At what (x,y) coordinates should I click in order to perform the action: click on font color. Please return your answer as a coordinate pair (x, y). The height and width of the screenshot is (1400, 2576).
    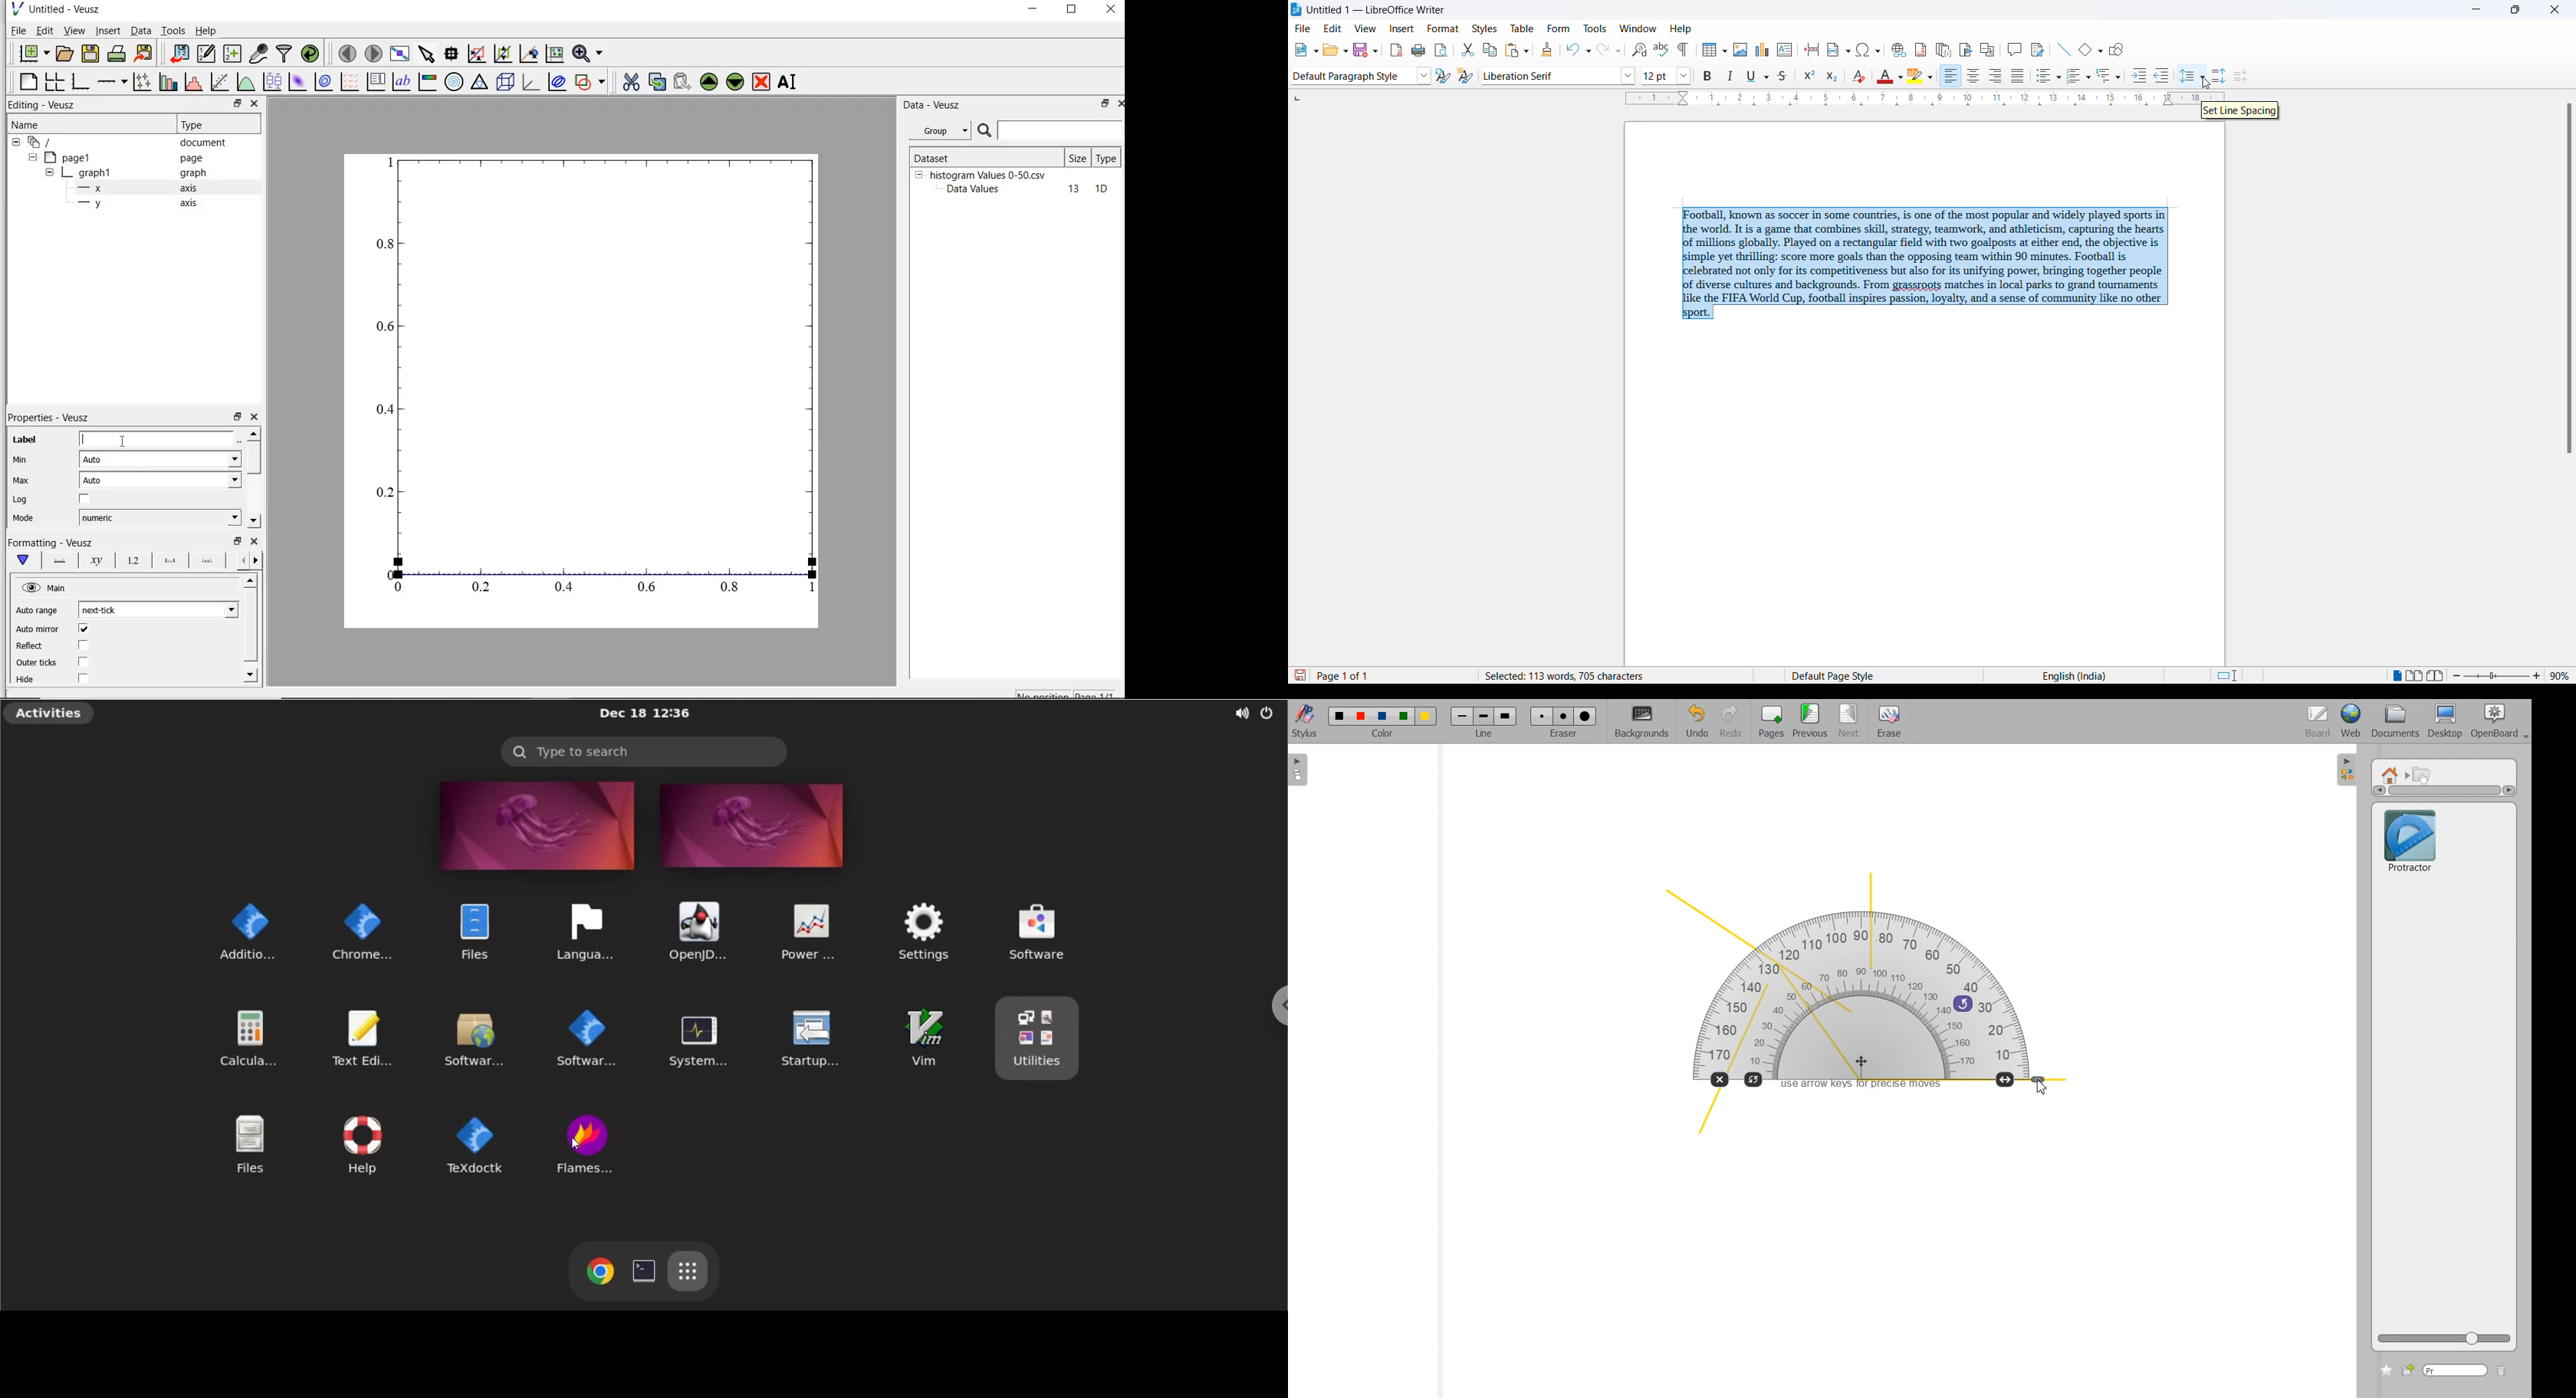
    Looking at the image, I should click on (1885, 76).